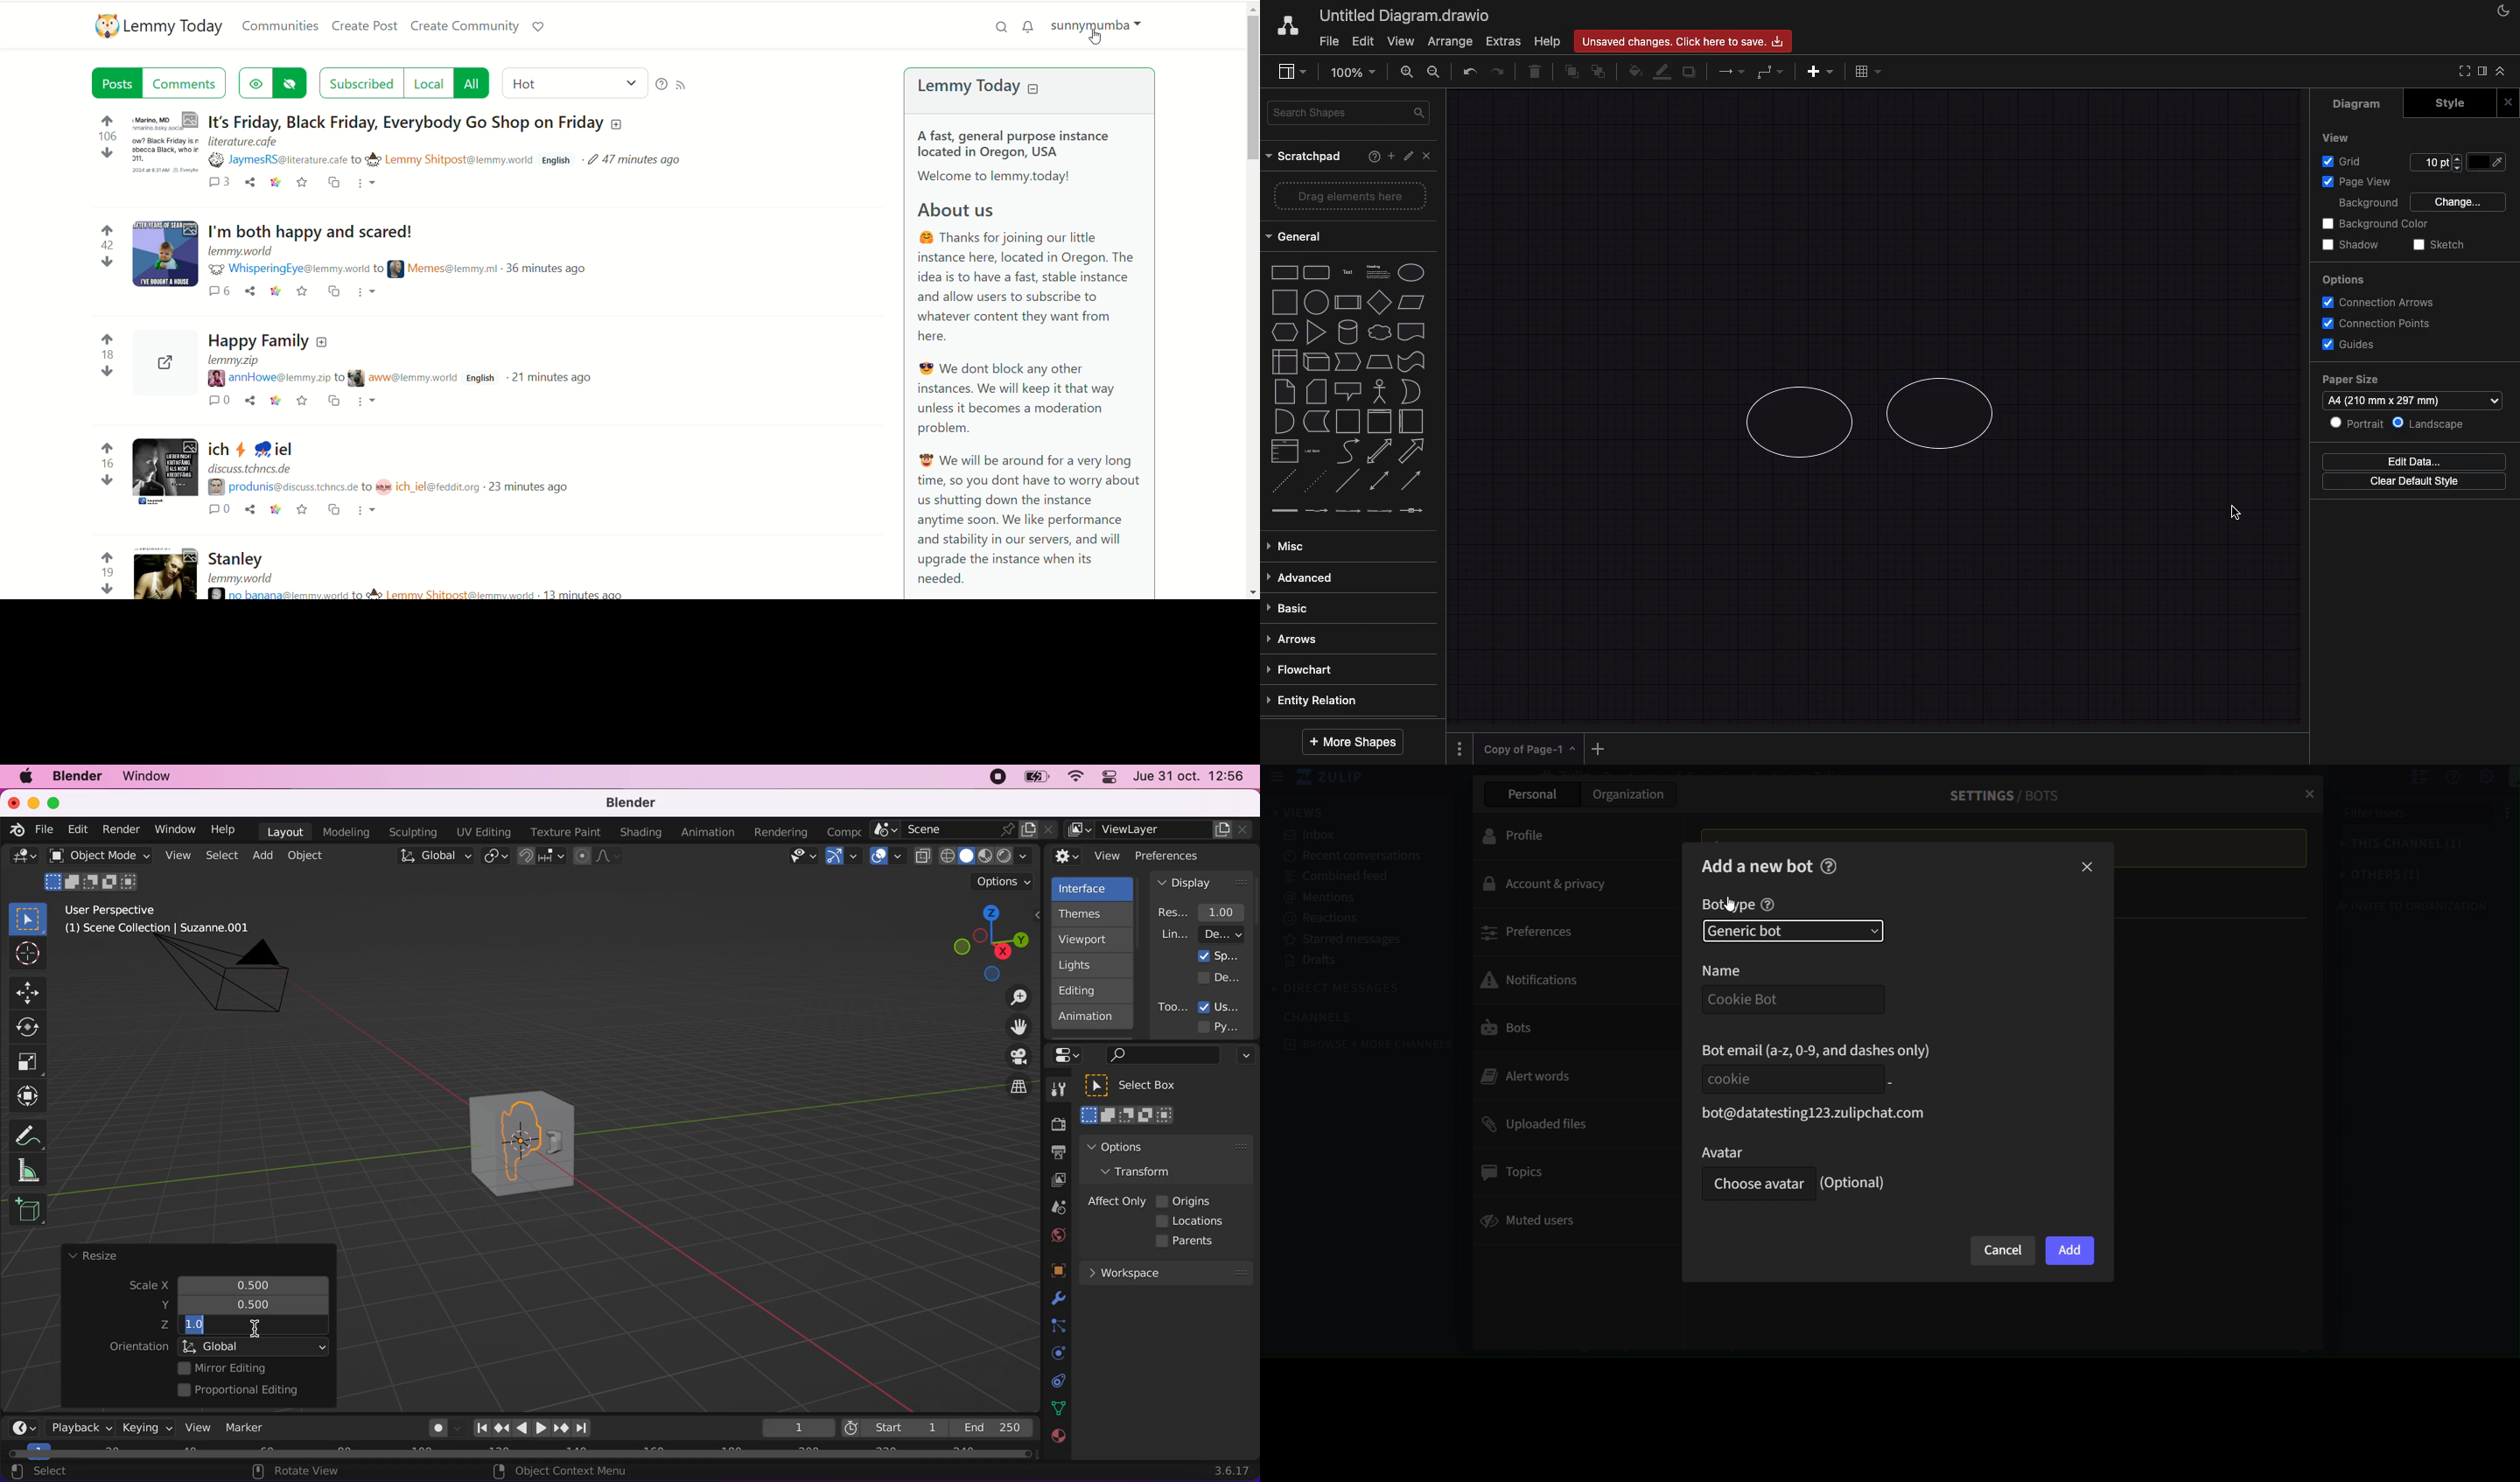 Image resolution: width=2520 pixels, height=1484 pixels. What do you see at coordinates (1284, 360) in the screenshot?
I see `internal storage` at bounding box center [1284, 360].